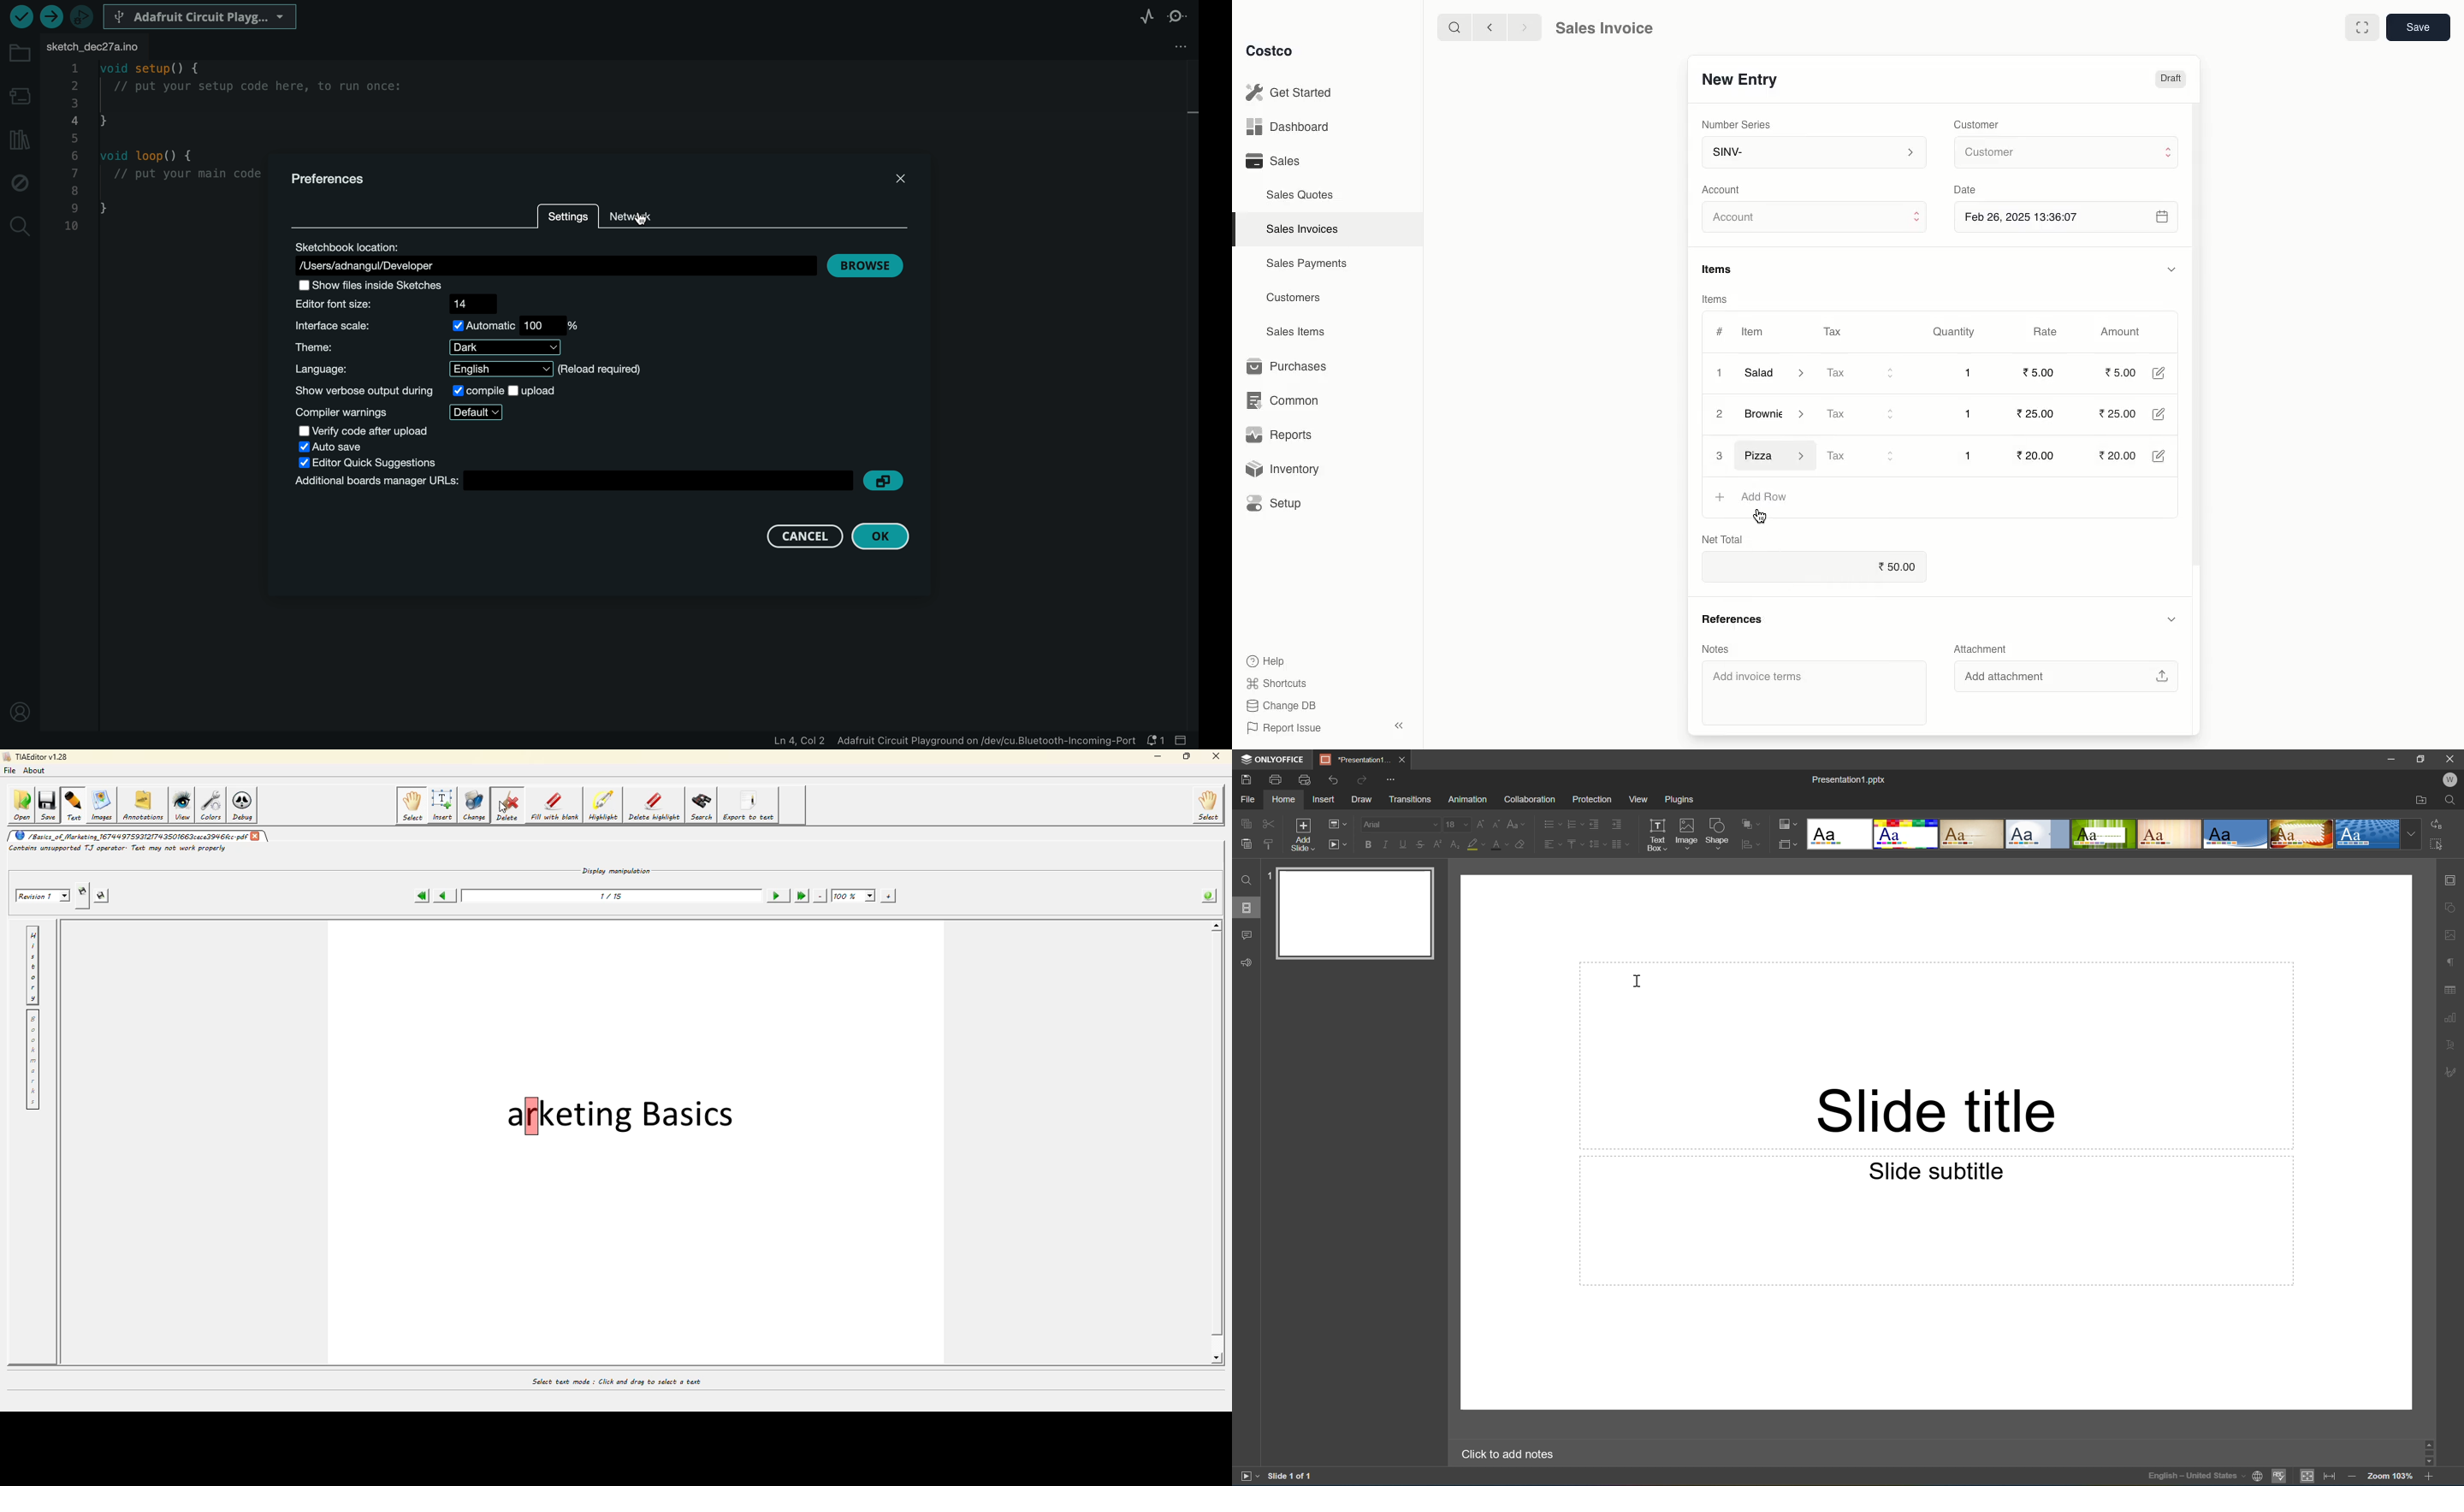 This screenshot has height=1512, width=2464. I want to click on Brownie, so click(1779, 416).